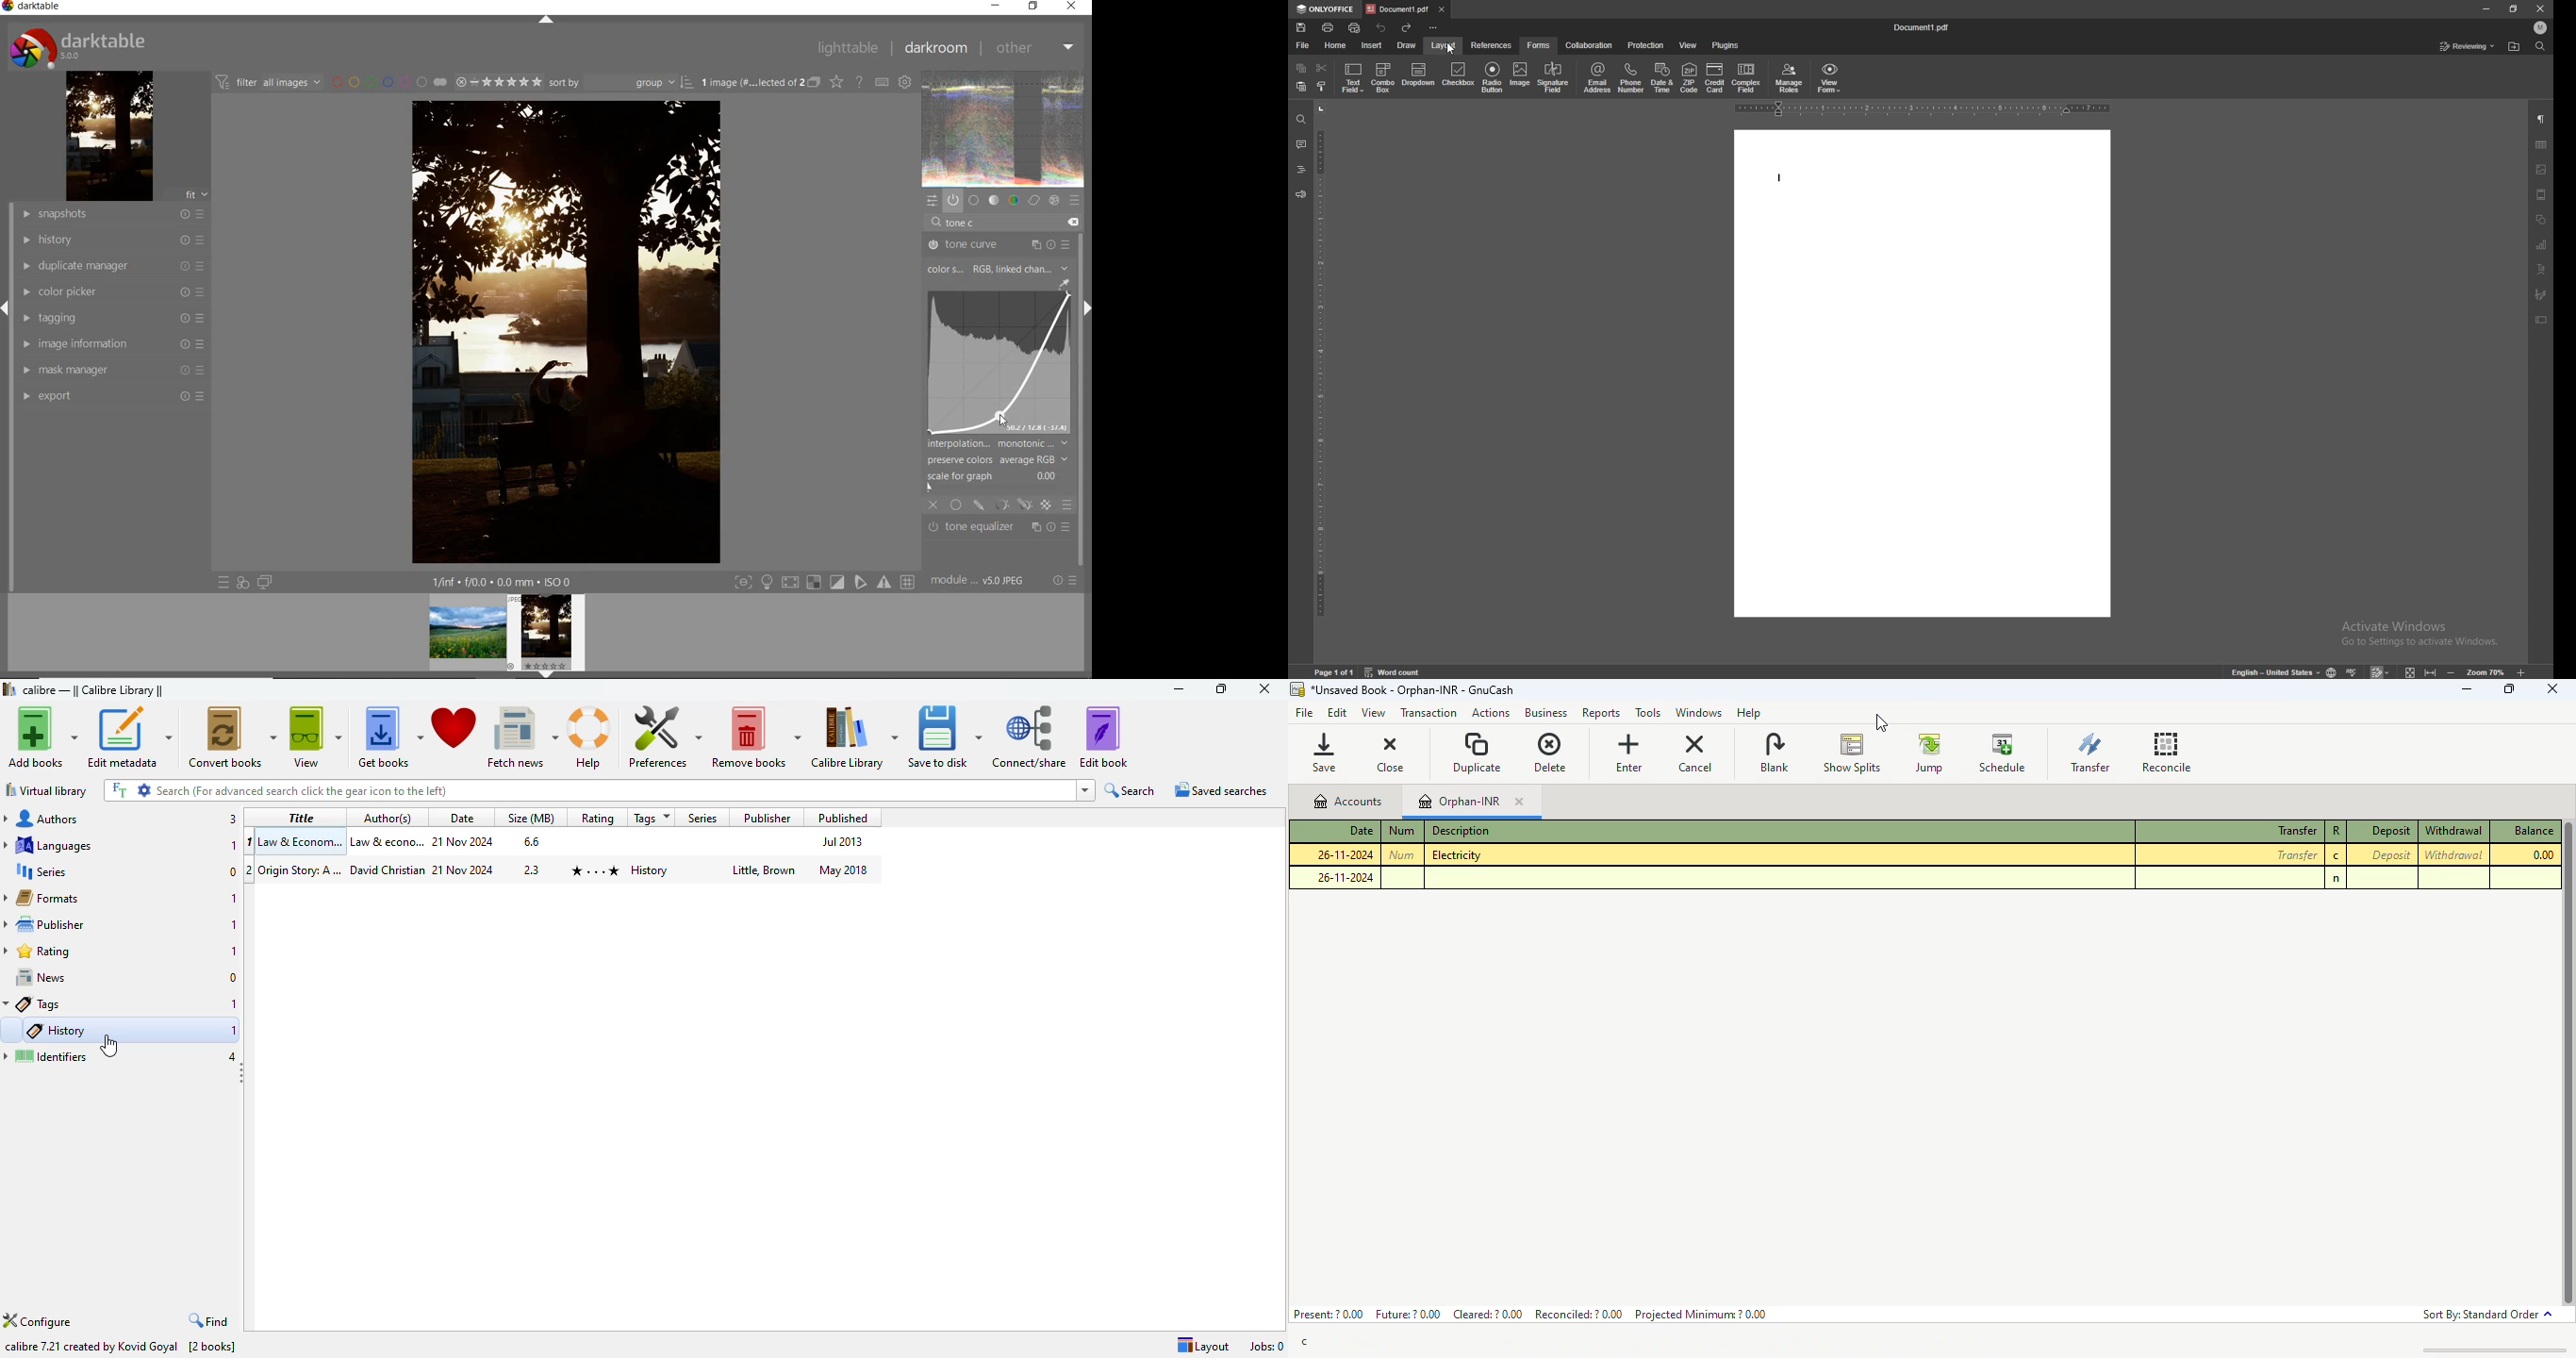 The width and height of the screenshot is (2576, 1372). Describe the element at coordinates (1301, 121) in the screenshot. I see `find` at that location.